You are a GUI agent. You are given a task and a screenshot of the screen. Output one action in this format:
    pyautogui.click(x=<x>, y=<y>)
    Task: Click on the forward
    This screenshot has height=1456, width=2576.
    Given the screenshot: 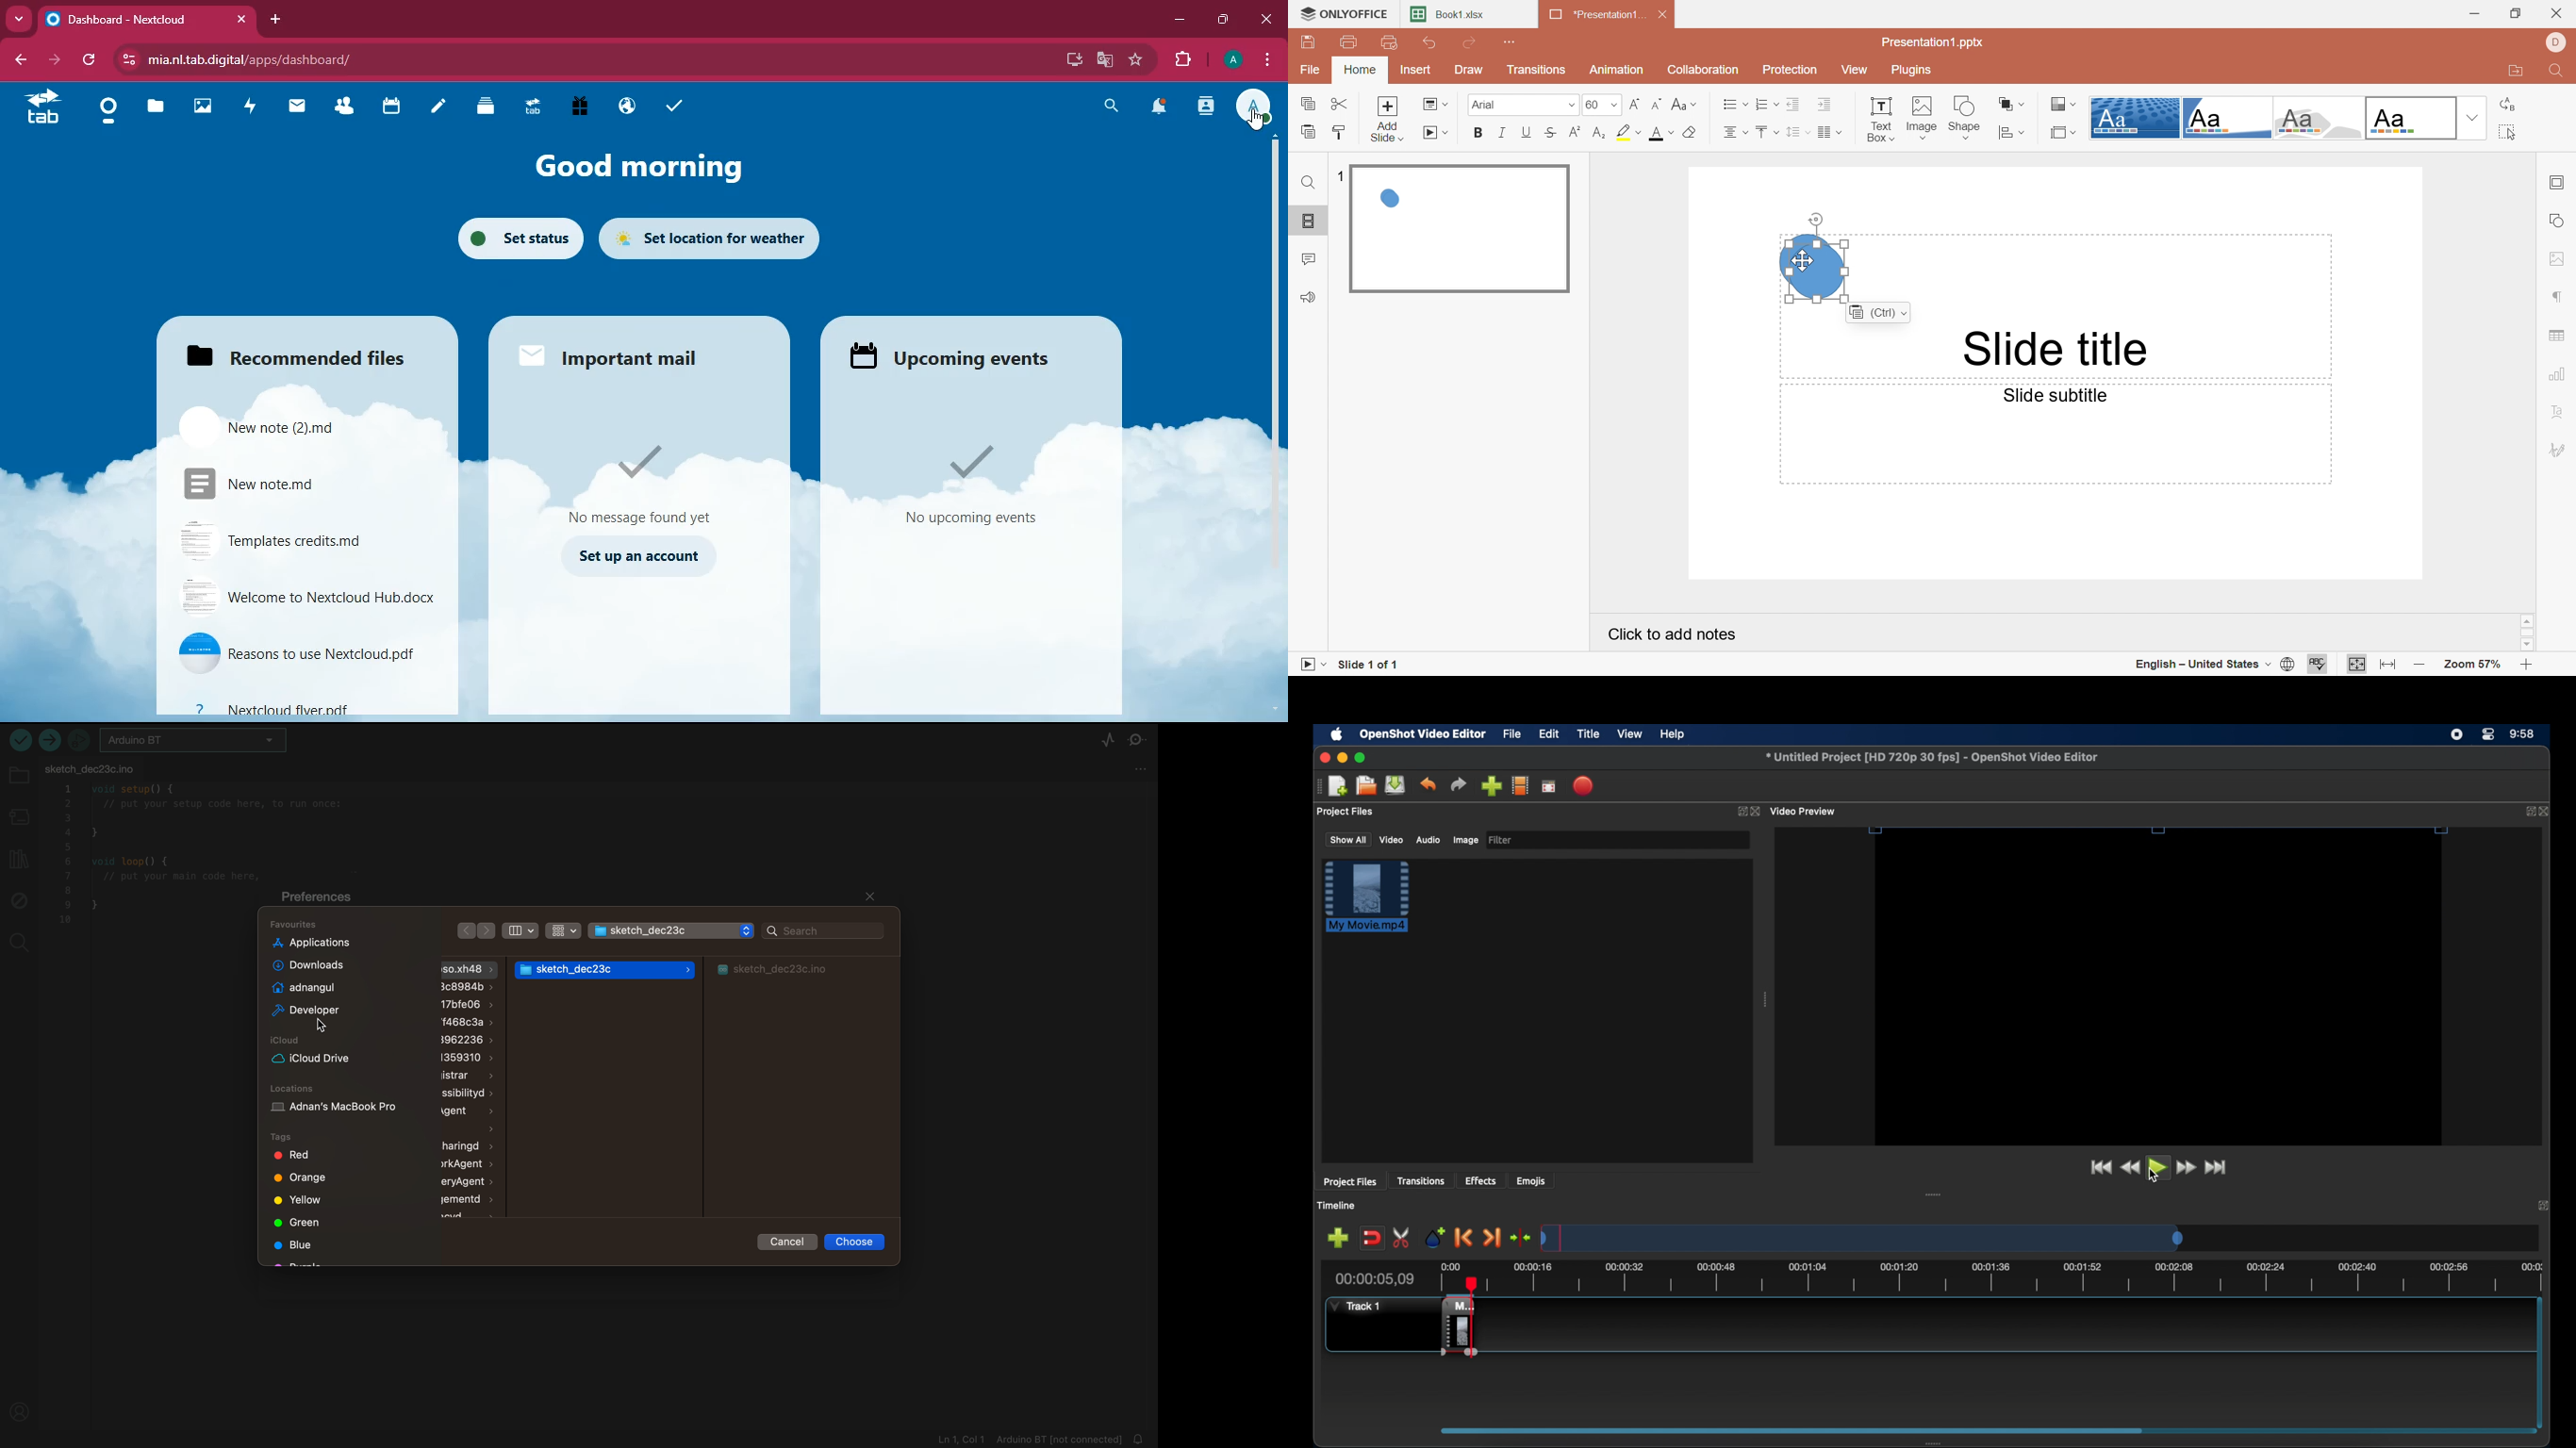 What is the action you would take?
    pyautogui.click(x=61, y=60)
    